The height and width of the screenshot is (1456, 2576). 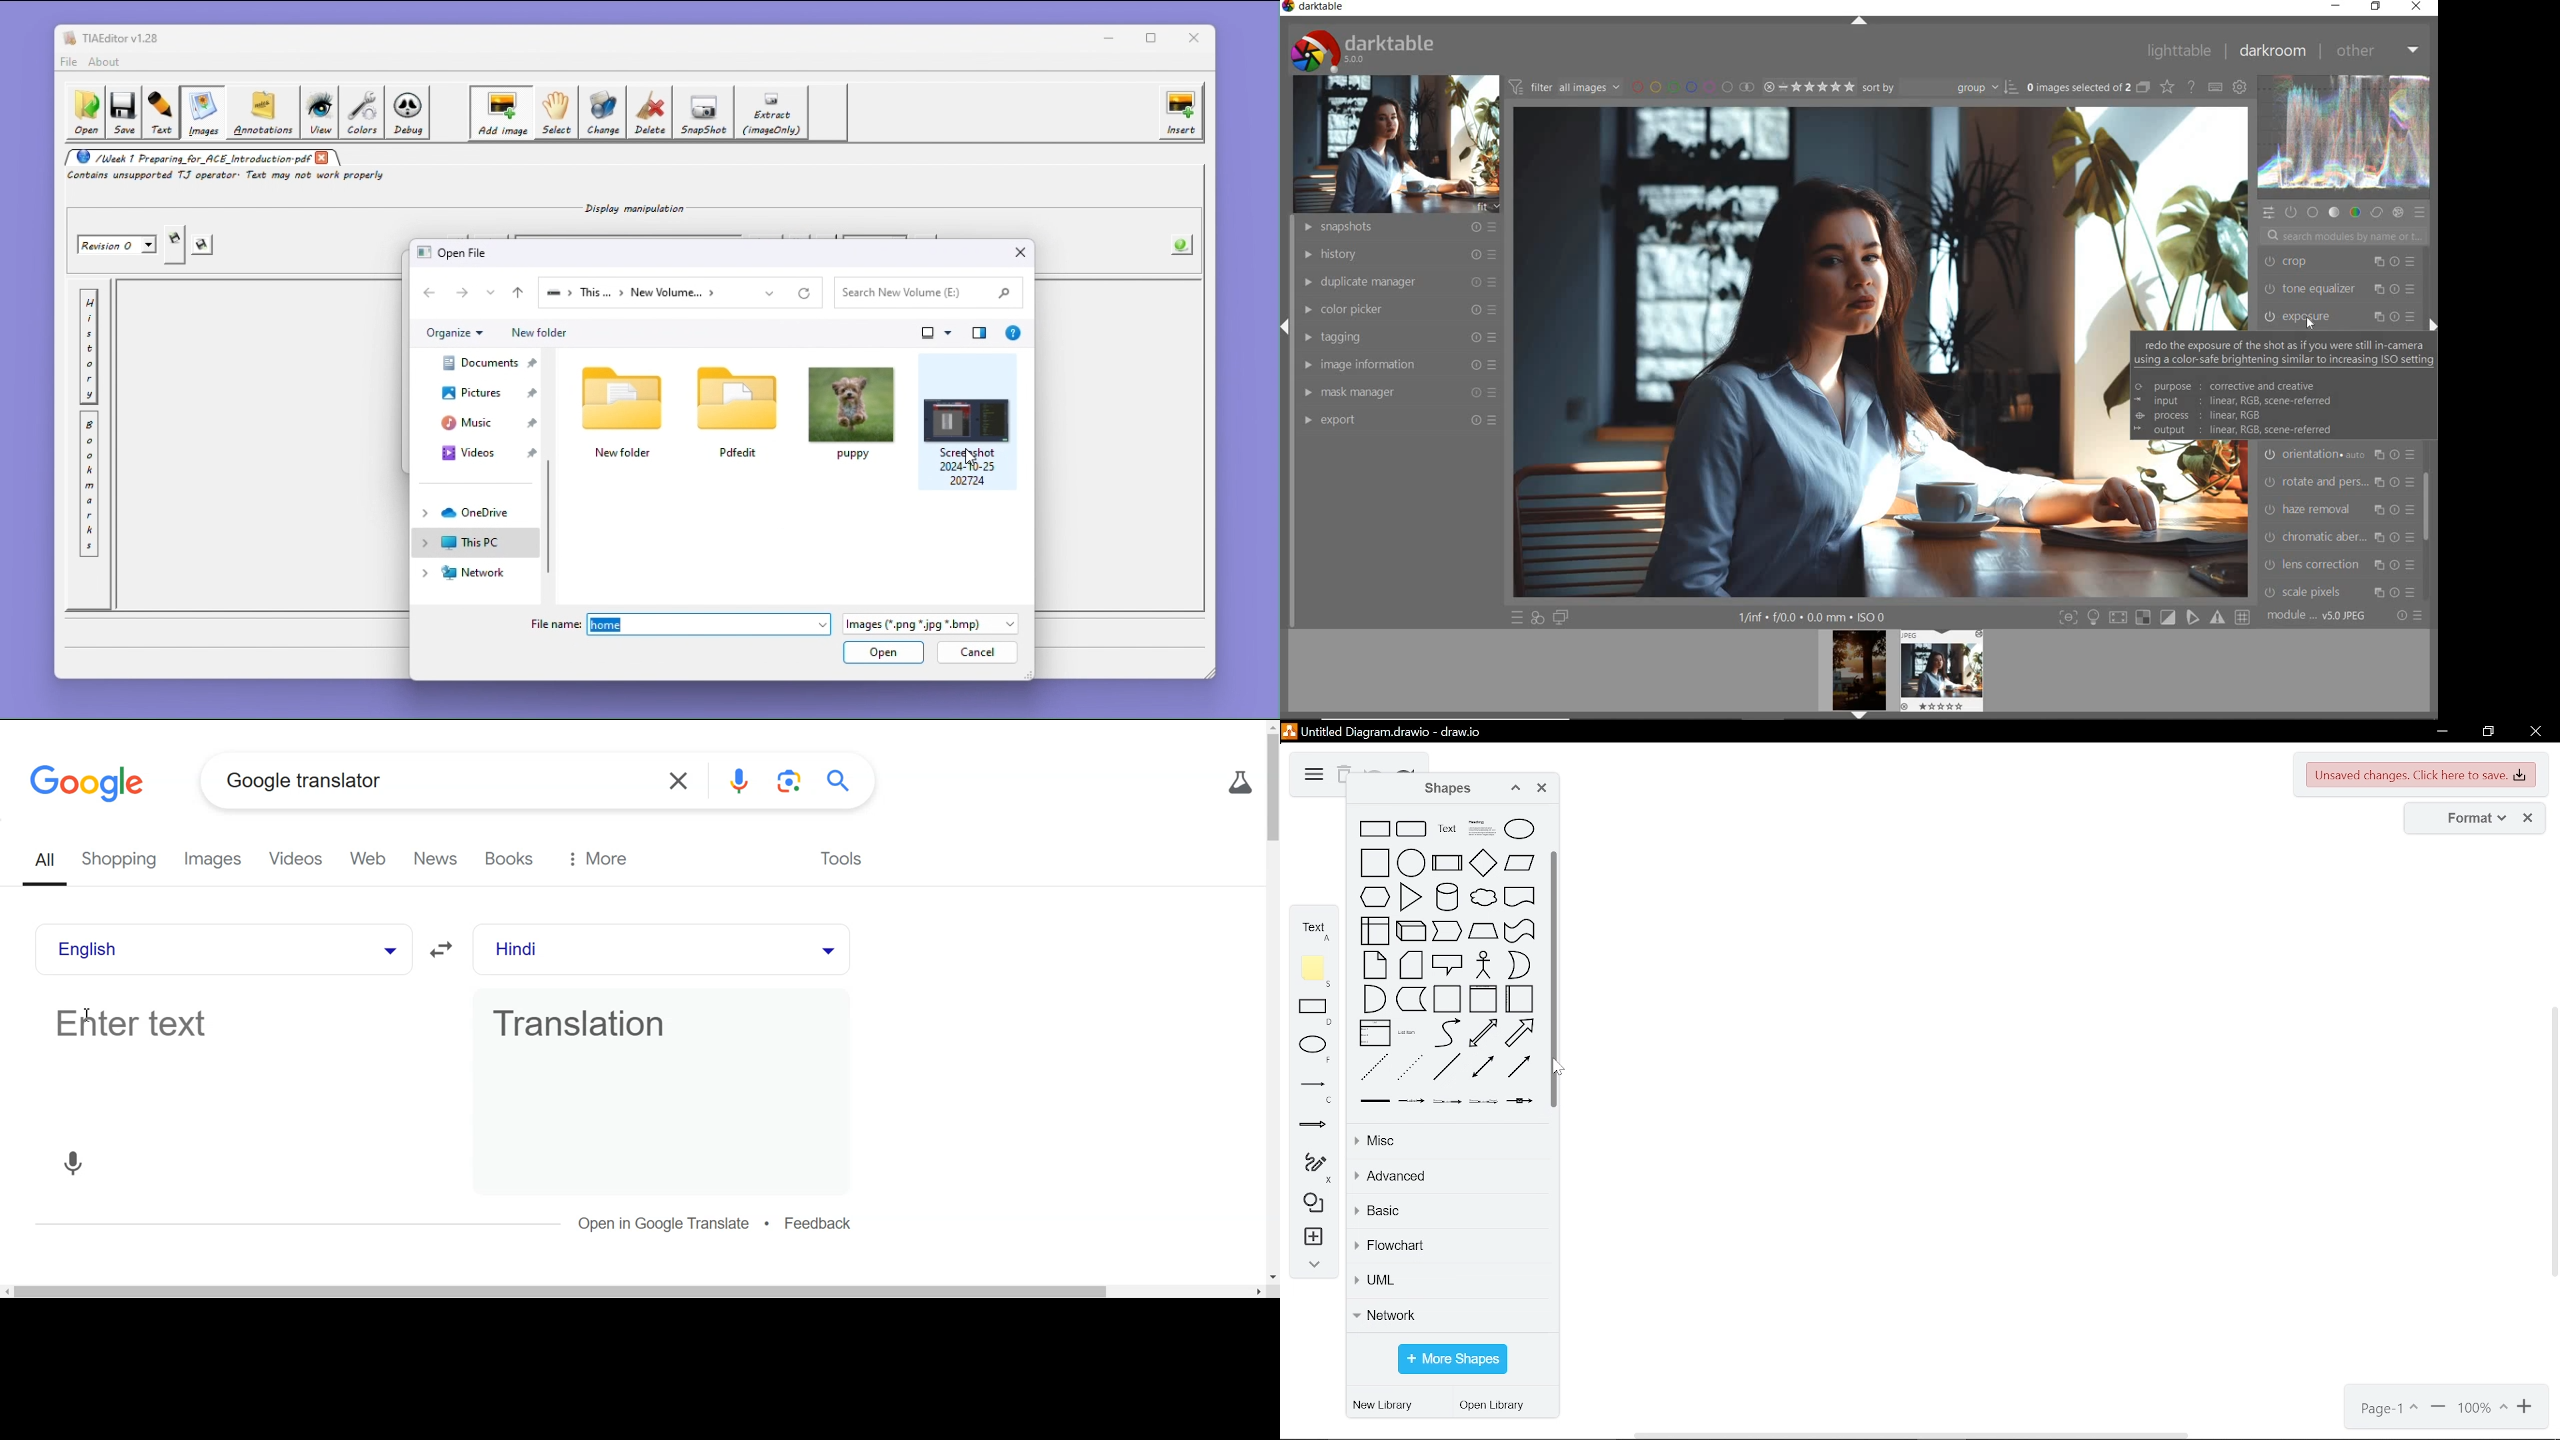 What do you see at coordinates (1483, 931) in the screenshot?
I see `trapezoid` at bounding box center [1483, 931].